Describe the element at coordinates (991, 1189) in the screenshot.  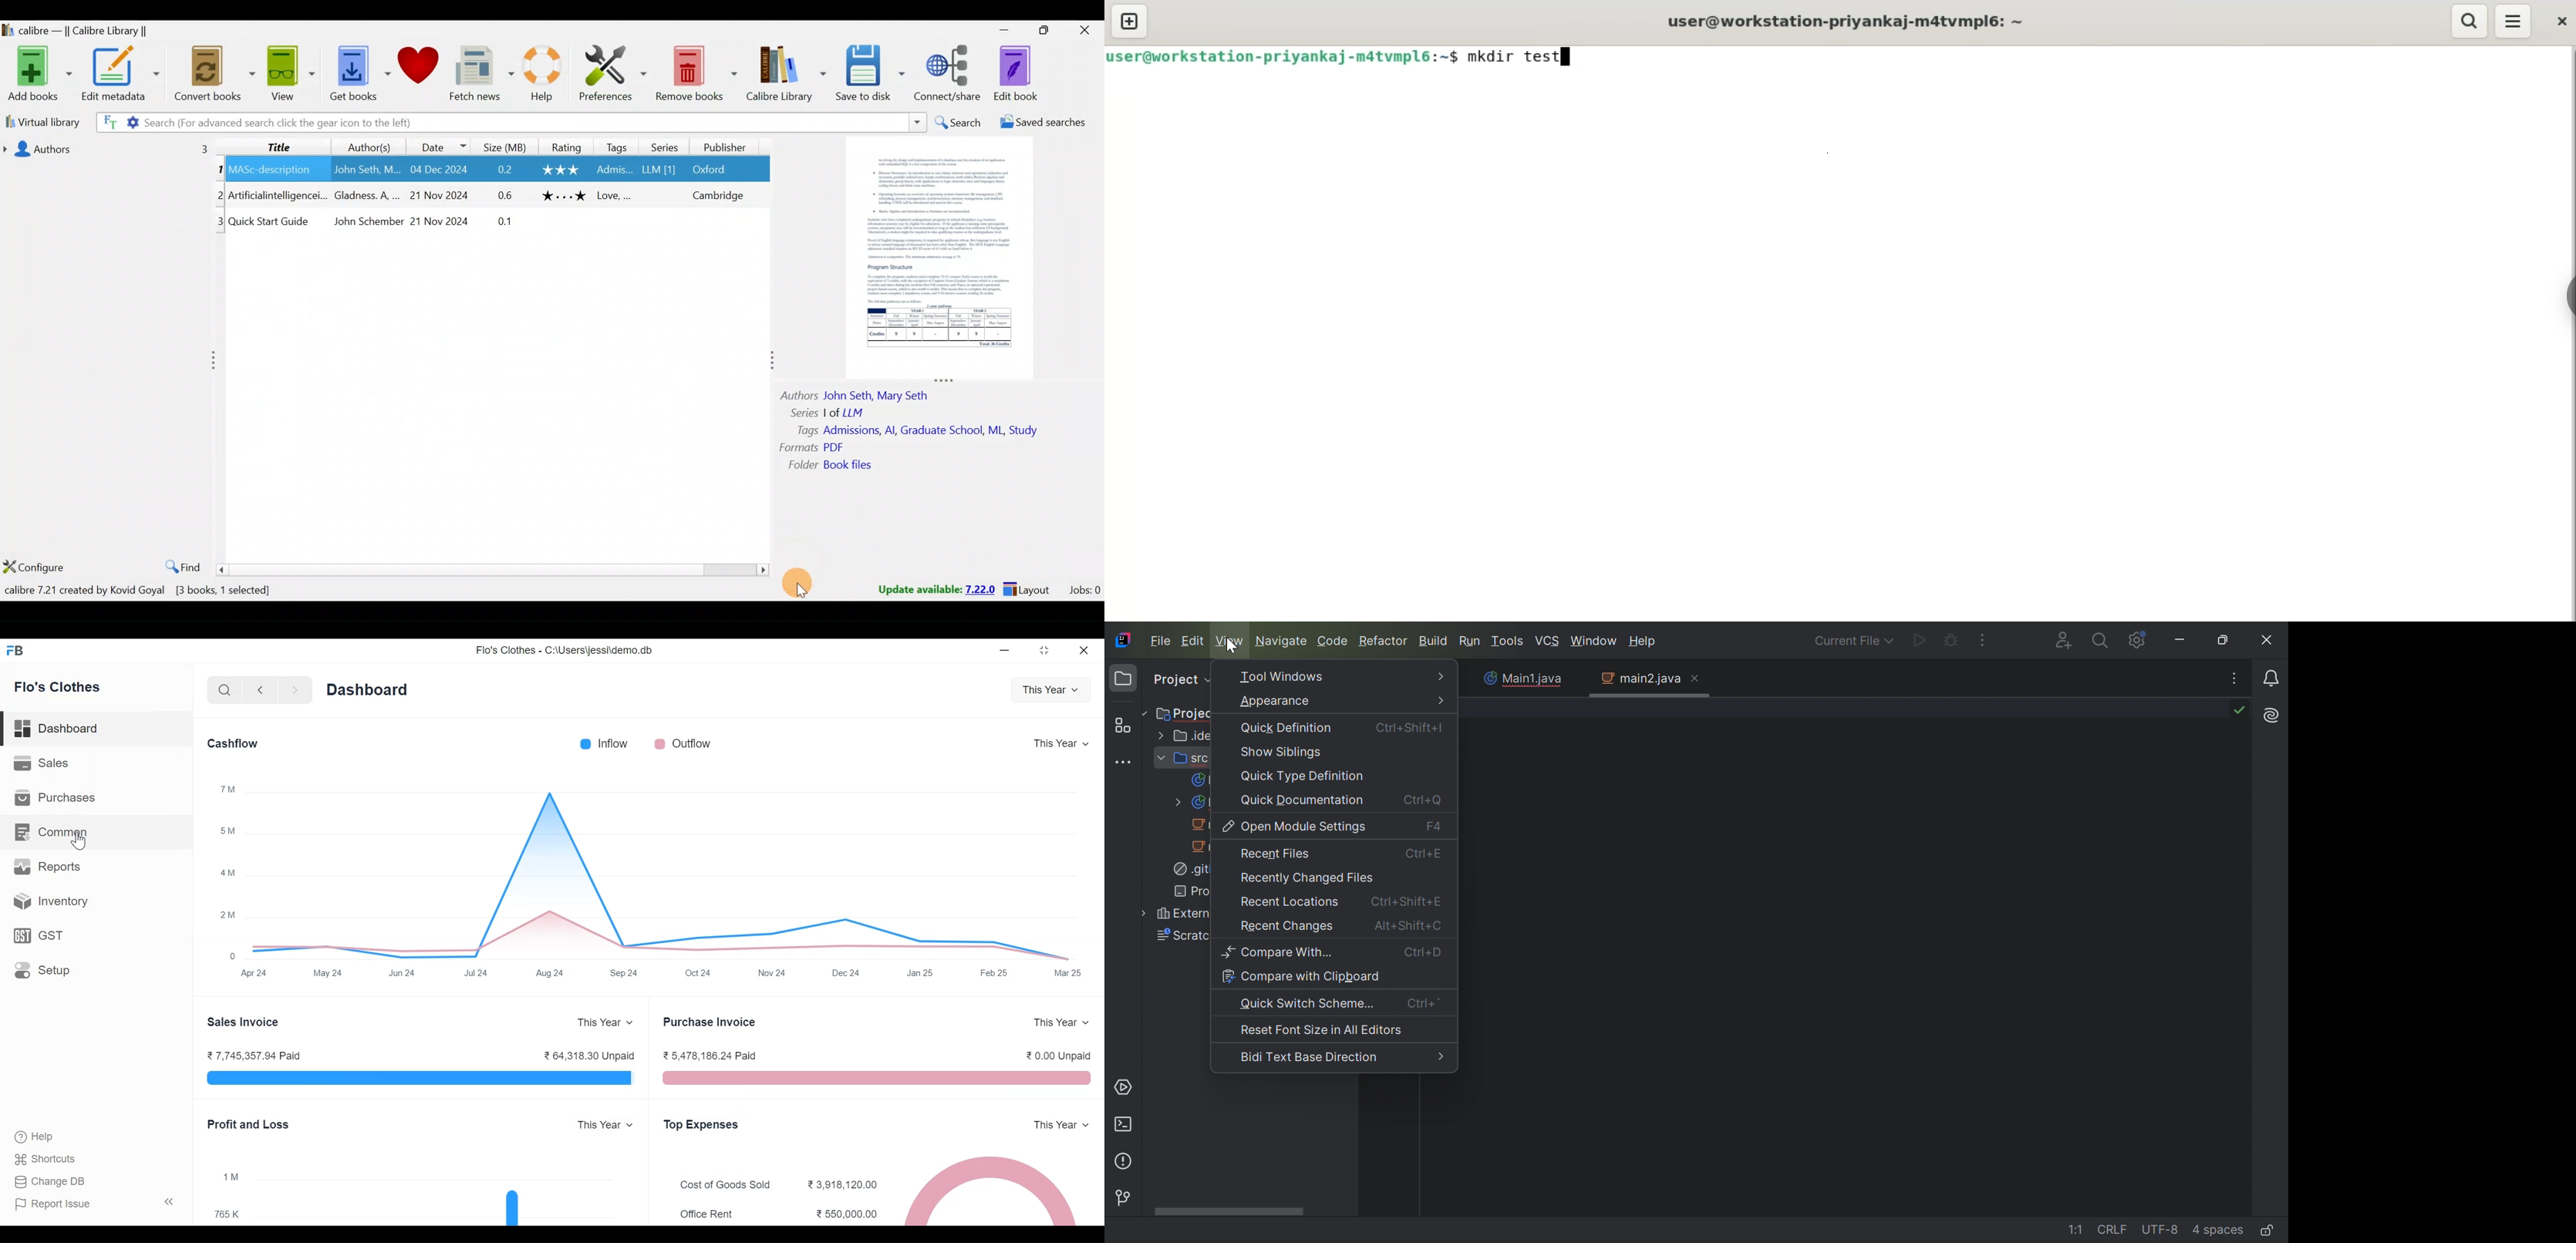
I see `The Chart shows Flo's Clothes top five expenses sorted from the highest expenses to lowest expenses by category` at that location.